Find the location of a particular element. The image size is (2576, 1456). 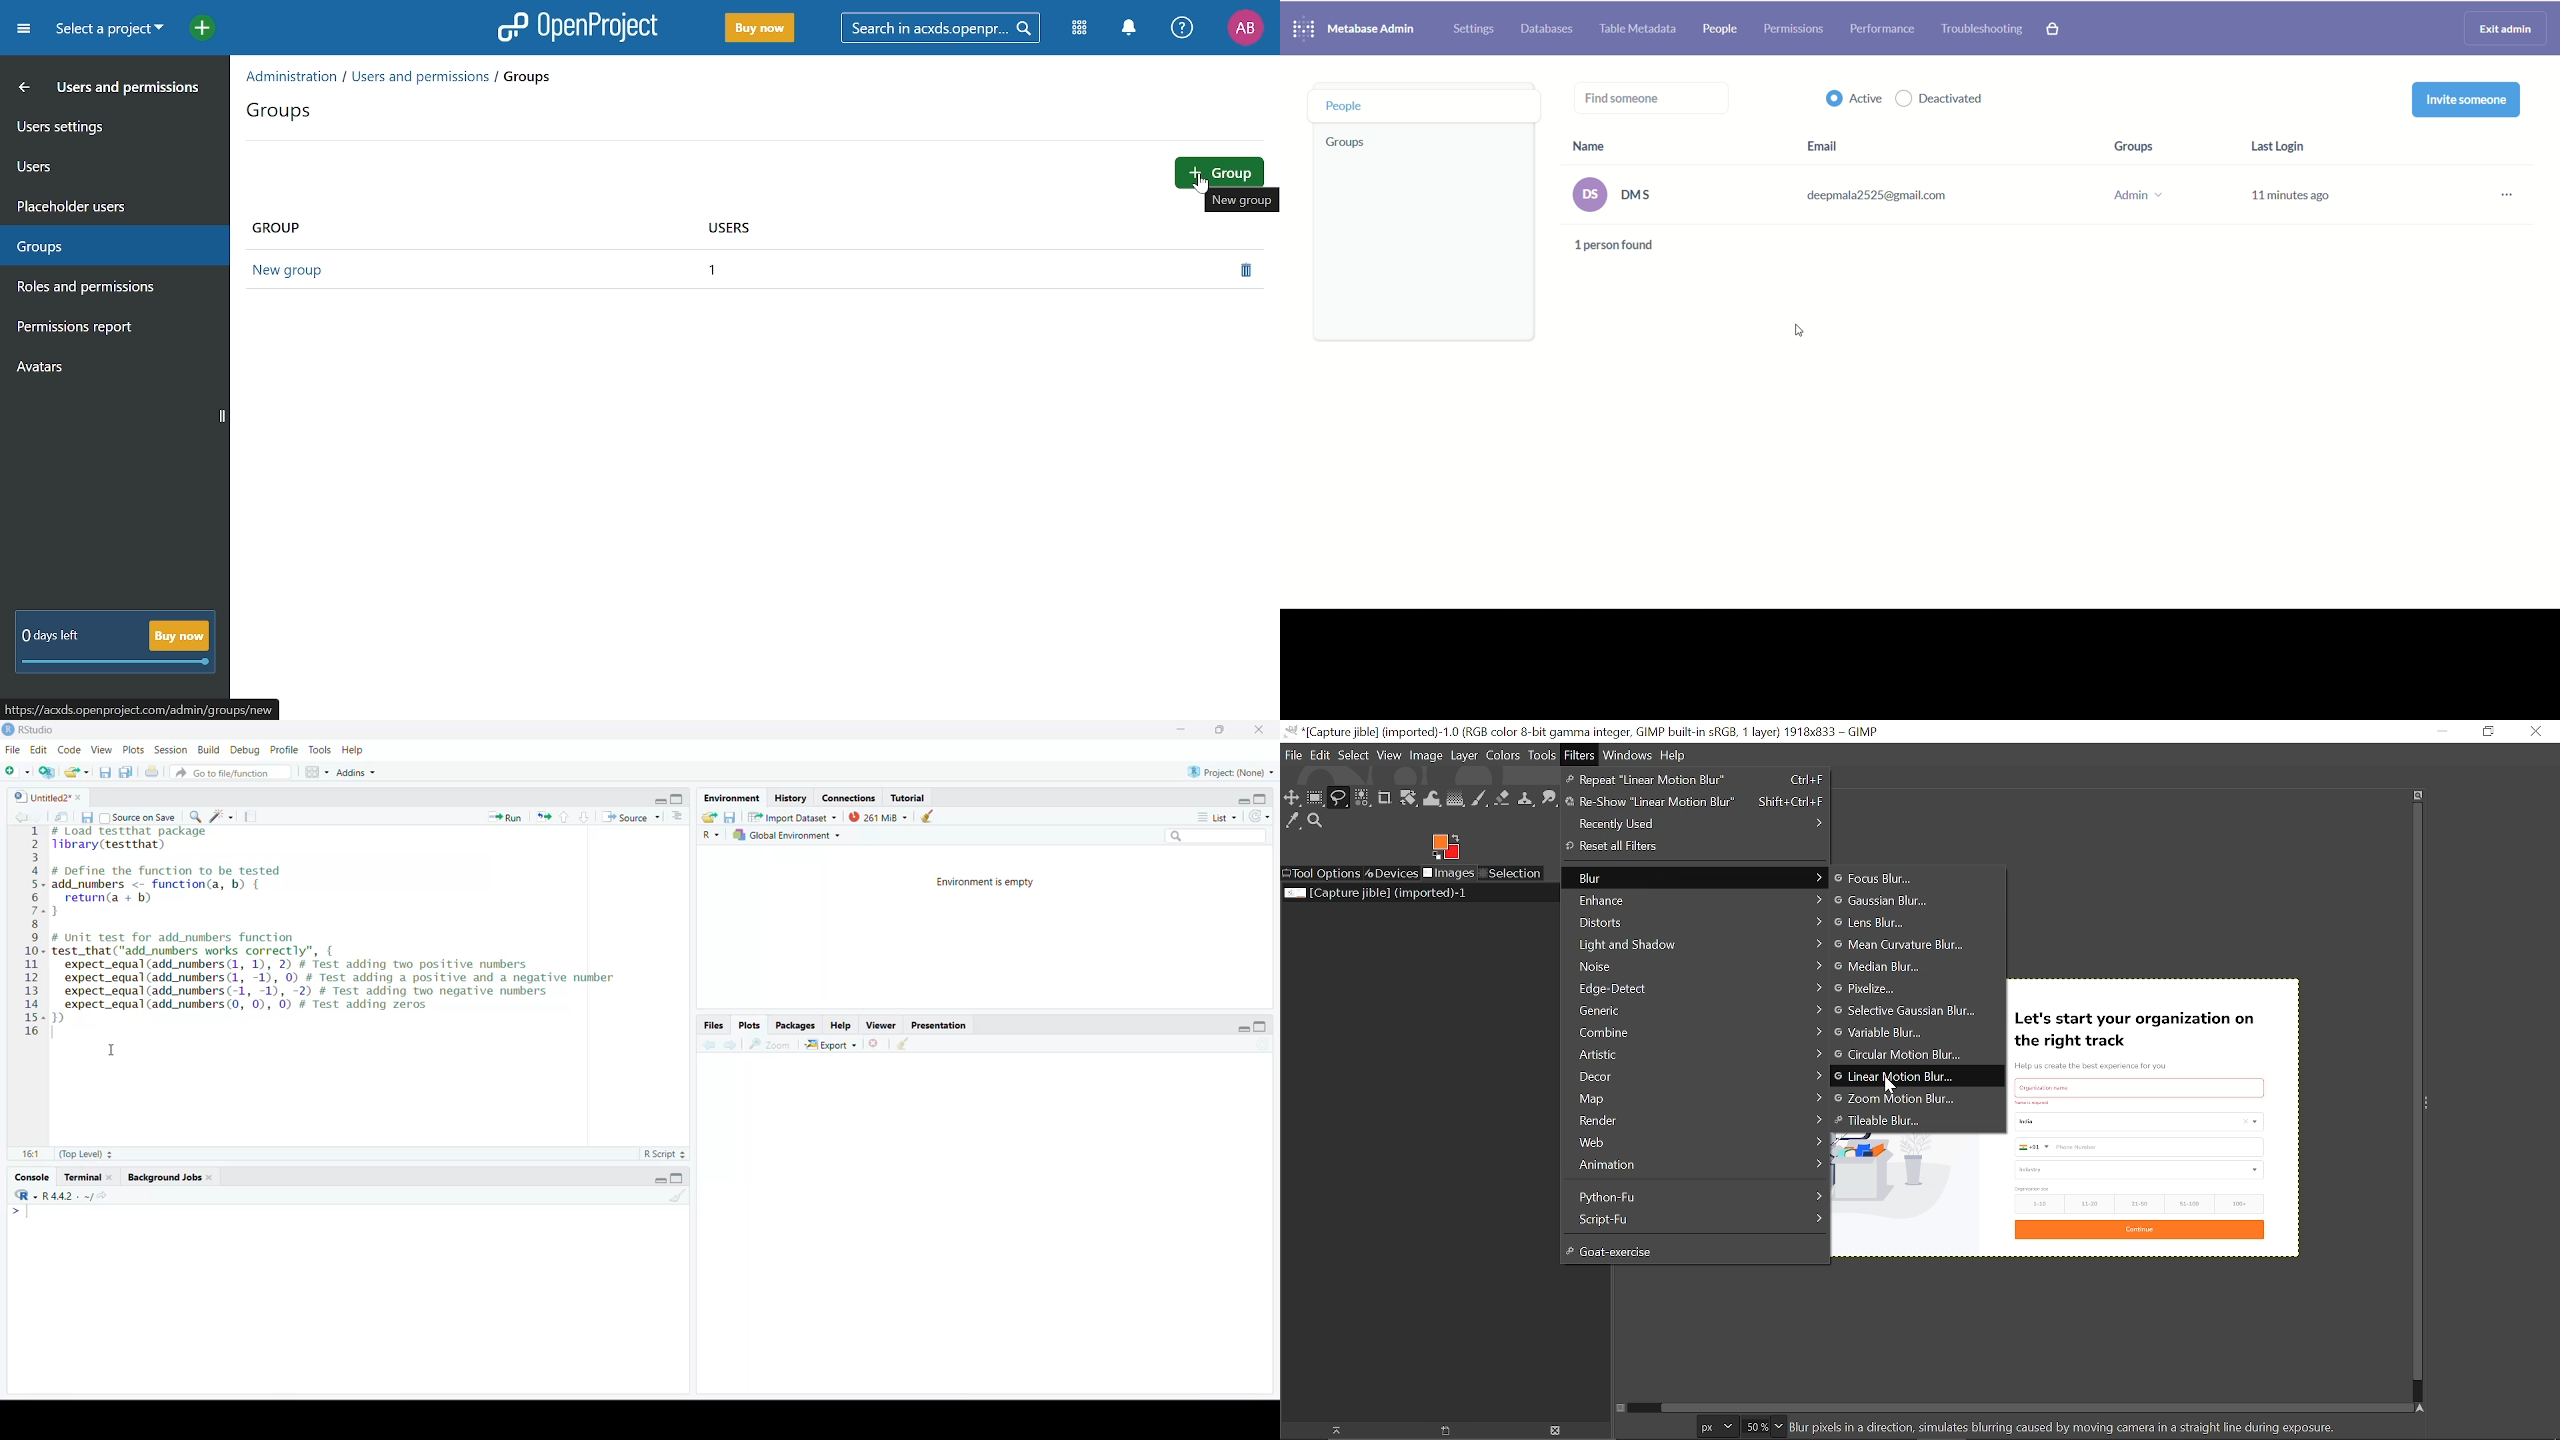

Show document outline is located at coordinates (678, 815).